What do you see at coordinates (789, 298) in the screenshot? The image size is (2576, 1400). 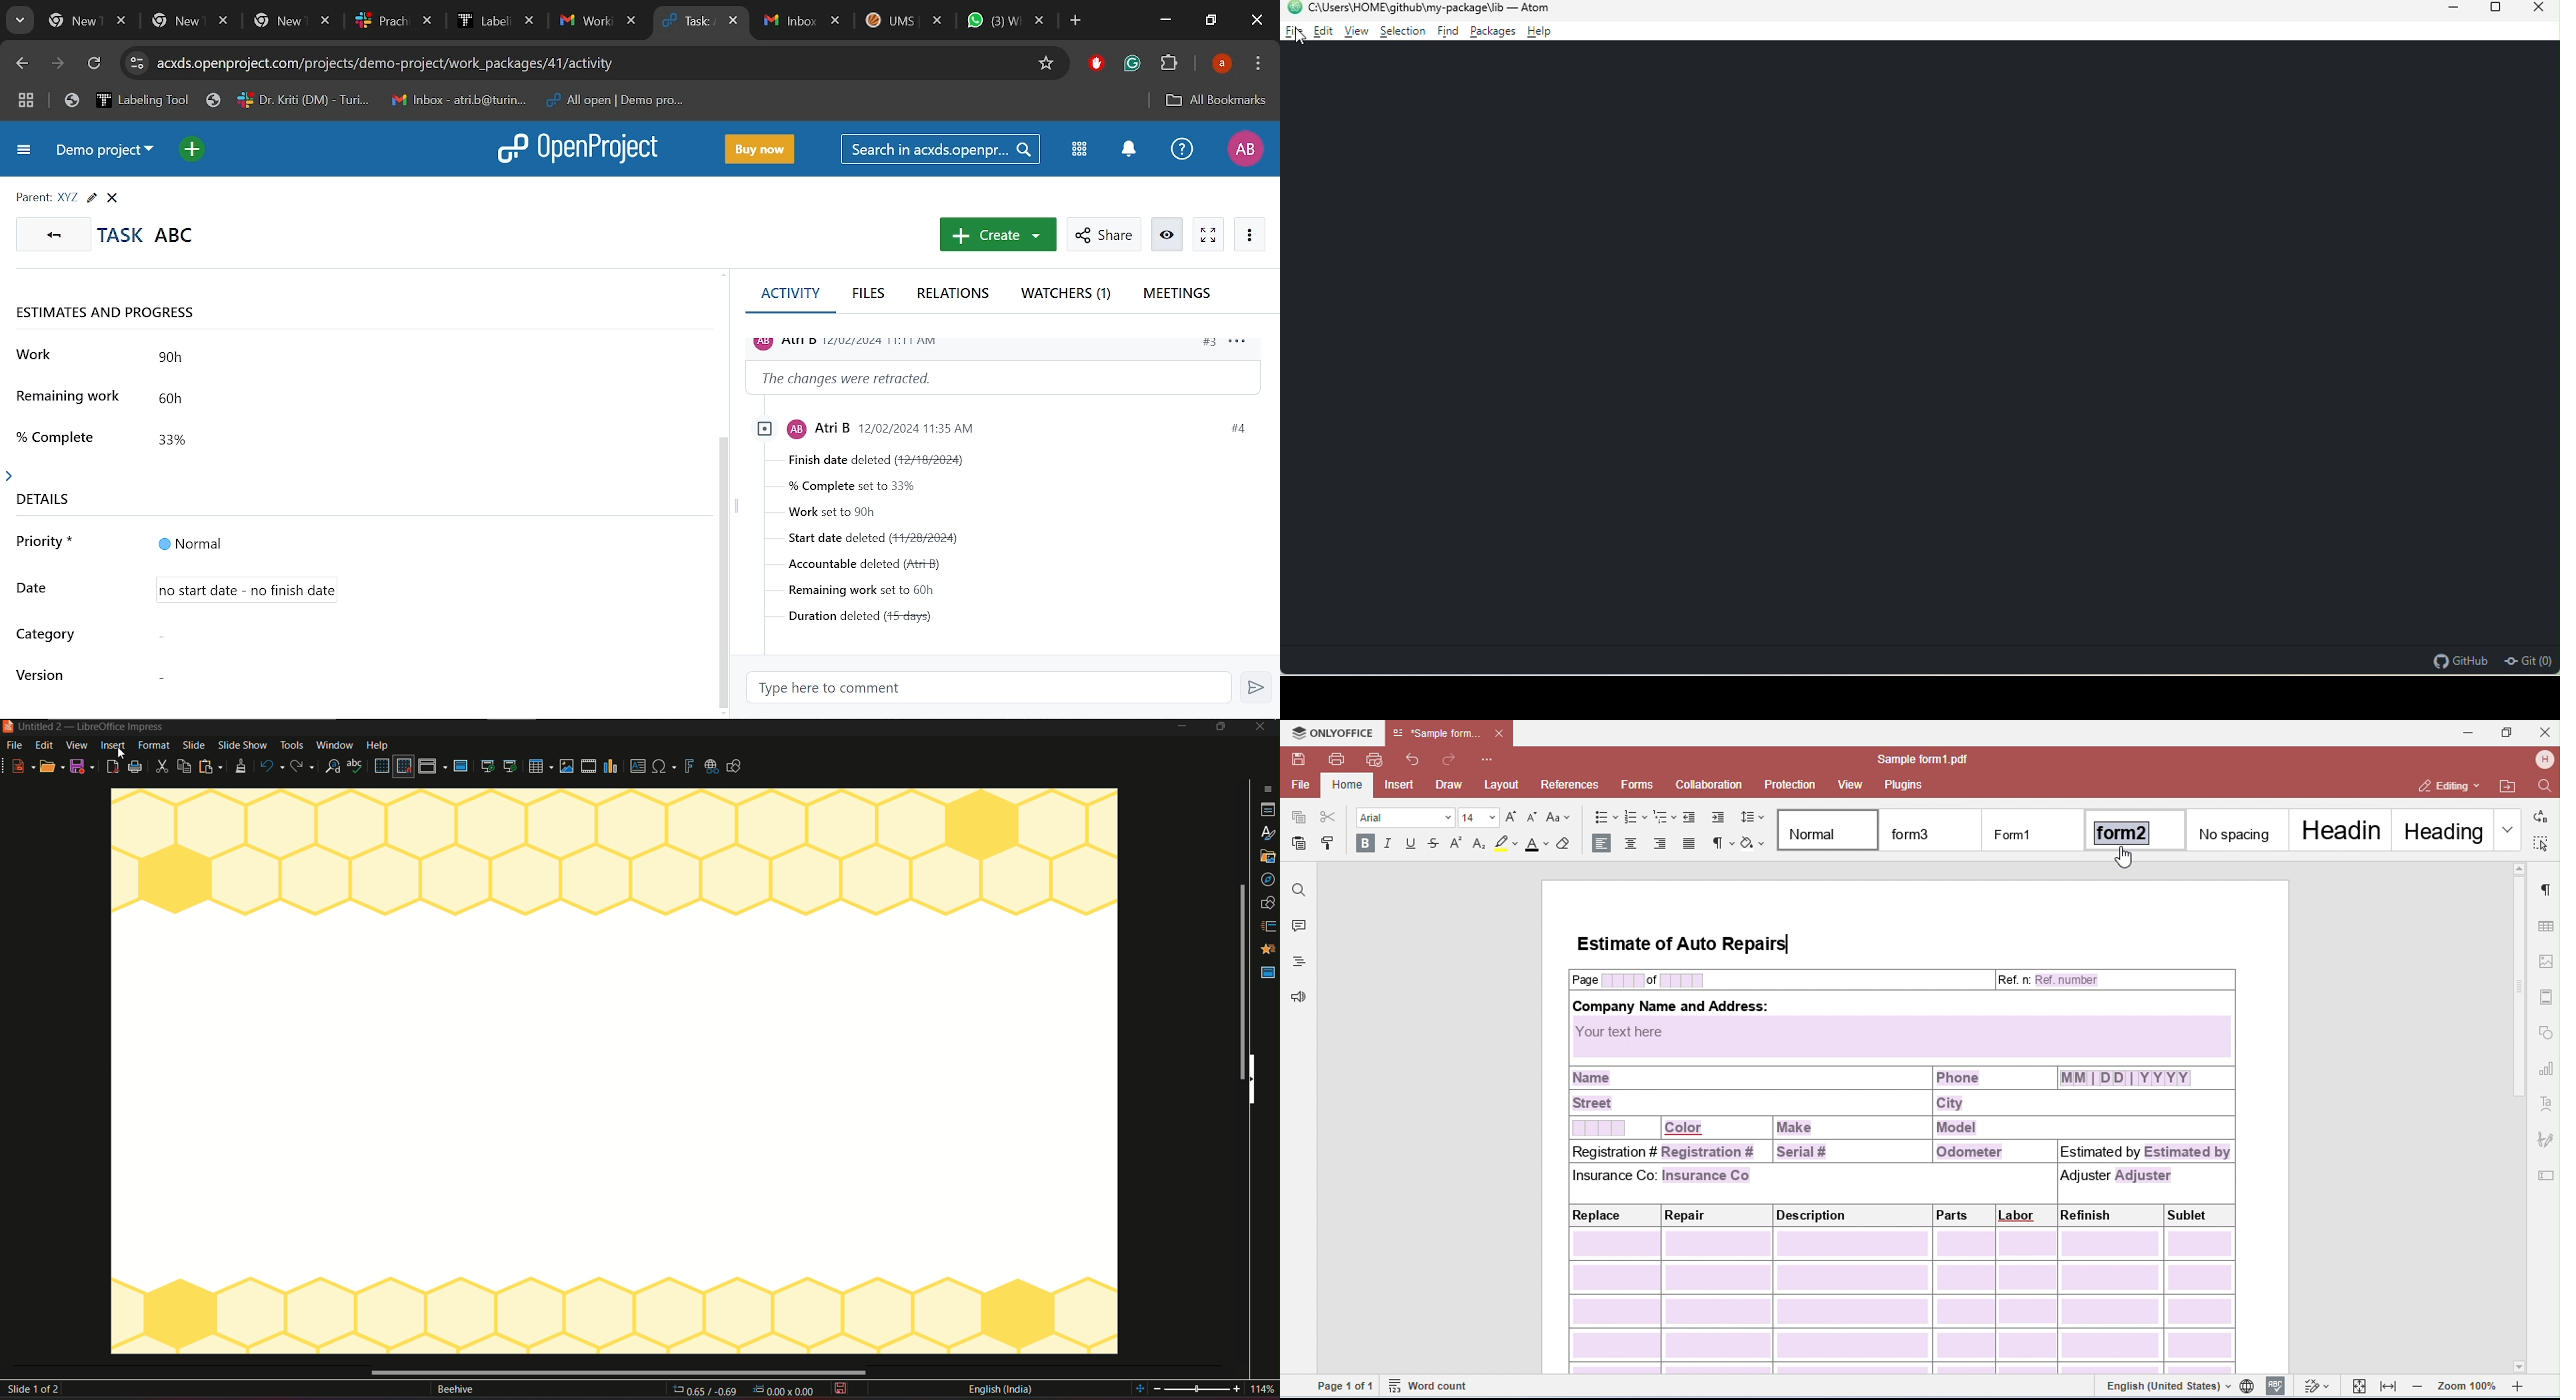 I see `Activity` at bounding box center [789, 298].